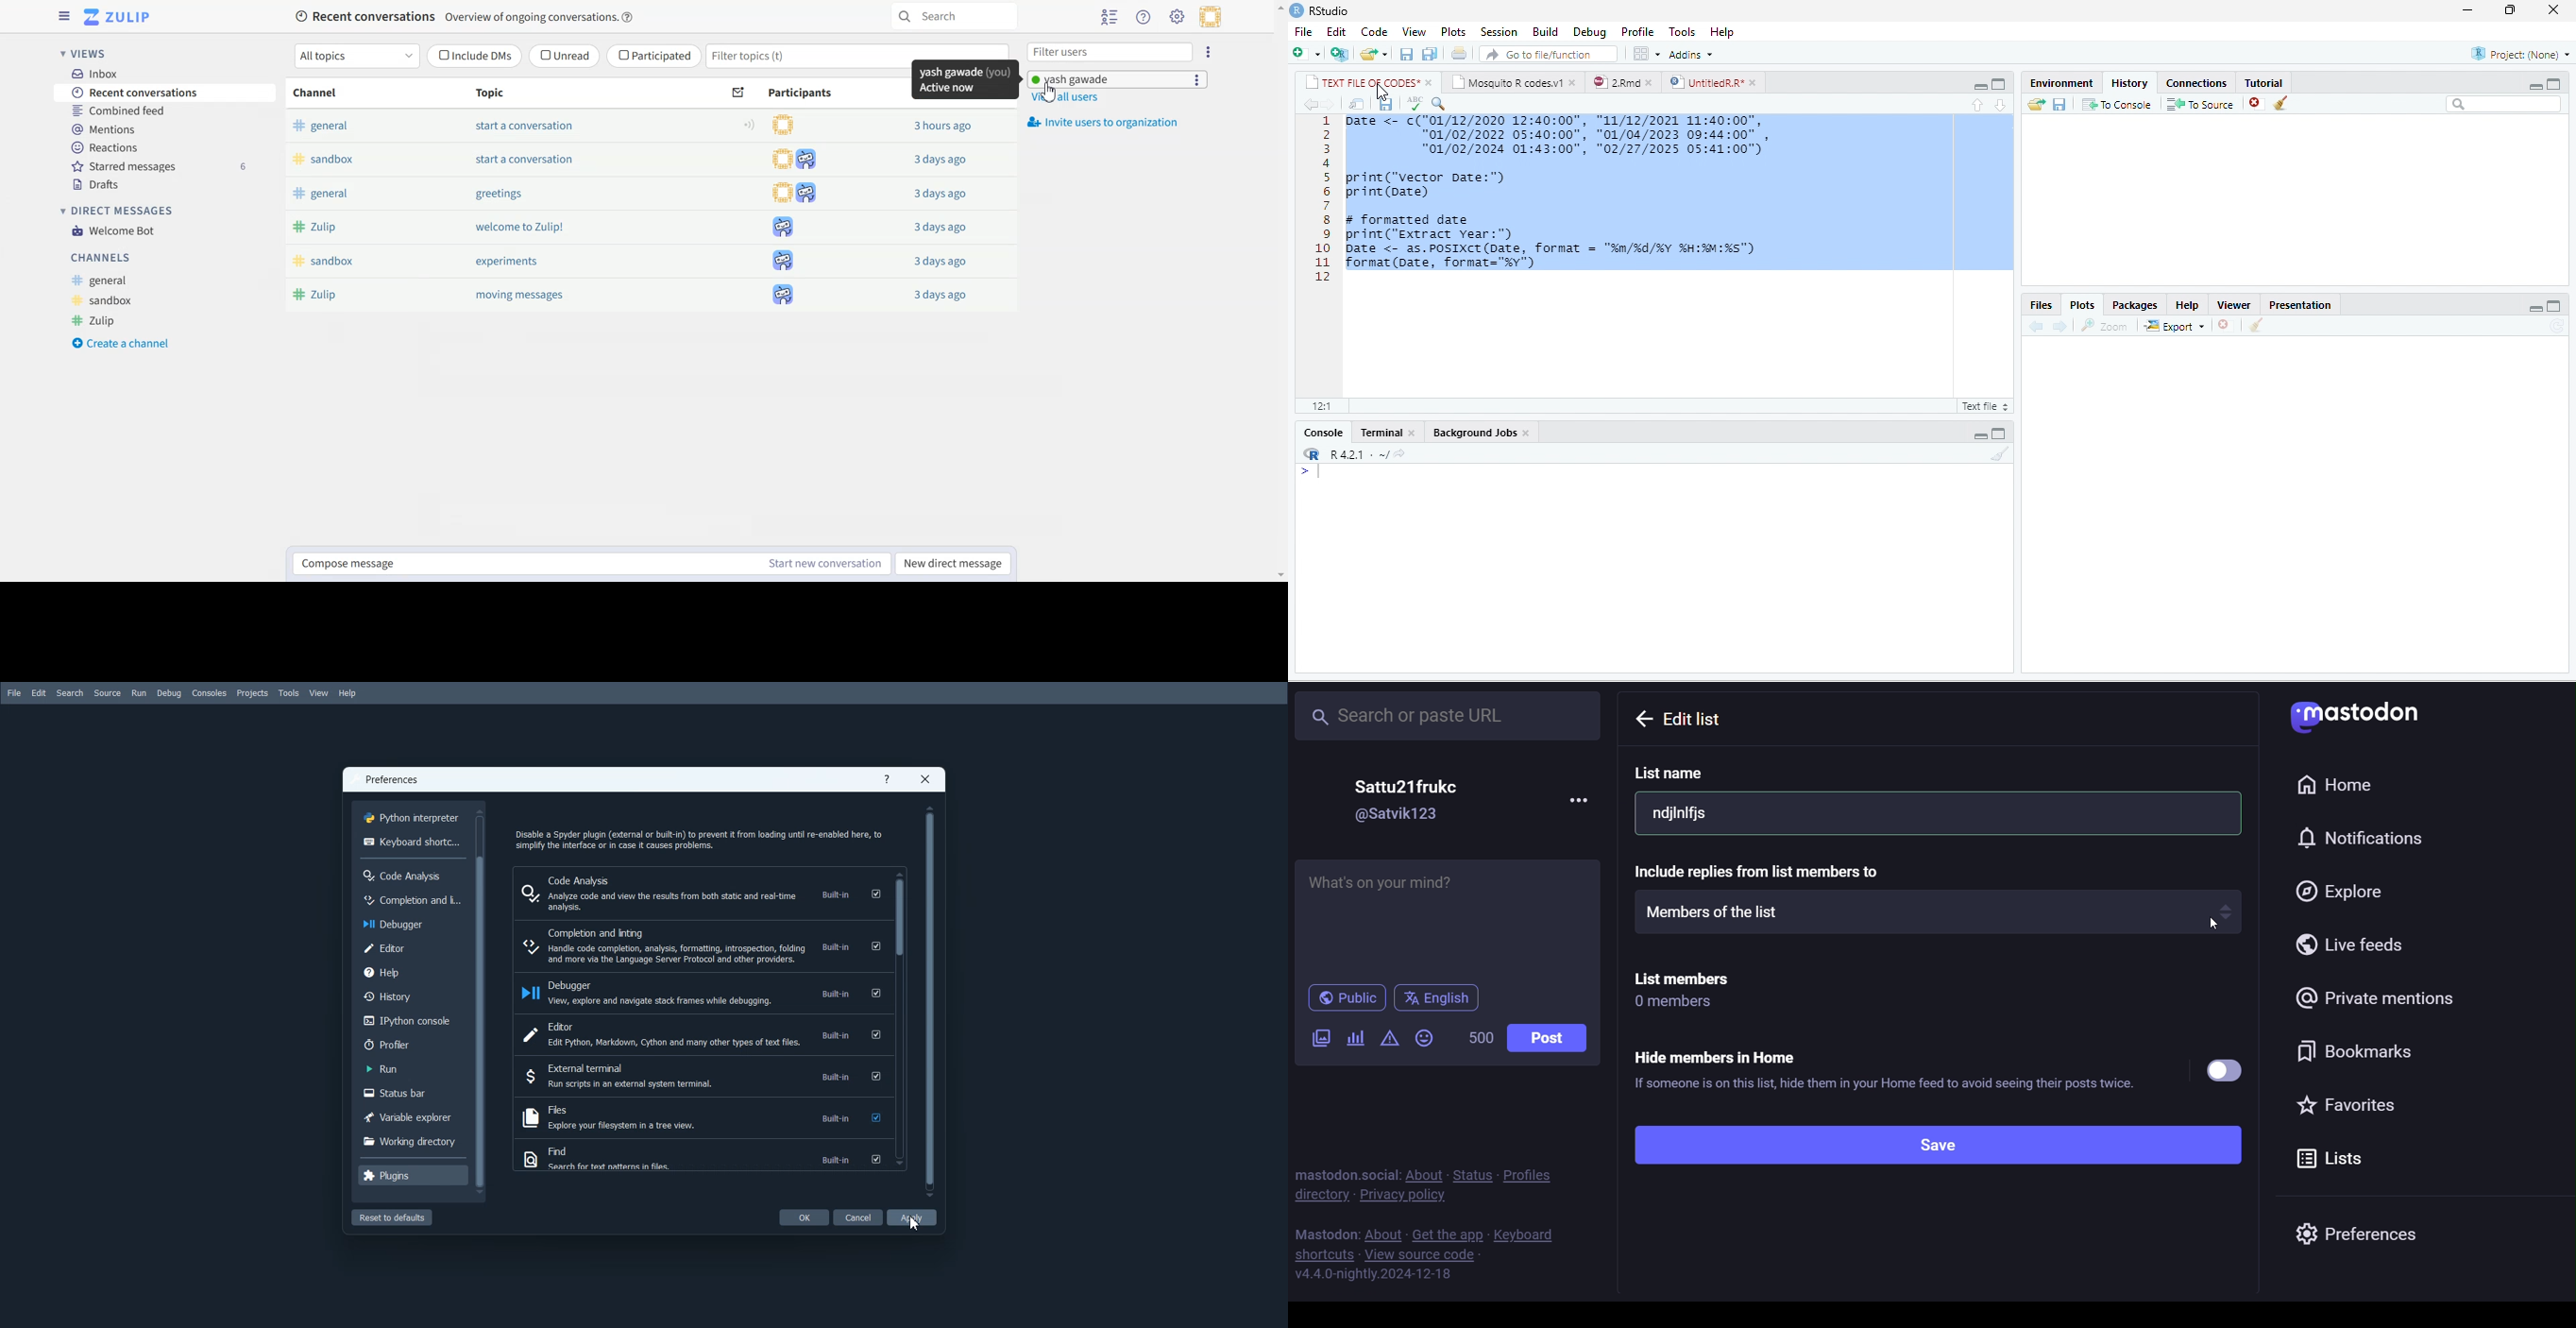 This screenshot has height=1344, width=2576. What do you see at coordinates (99, 186) in the screenshot?
I see `Drafts` at bounding box center [99, 186].